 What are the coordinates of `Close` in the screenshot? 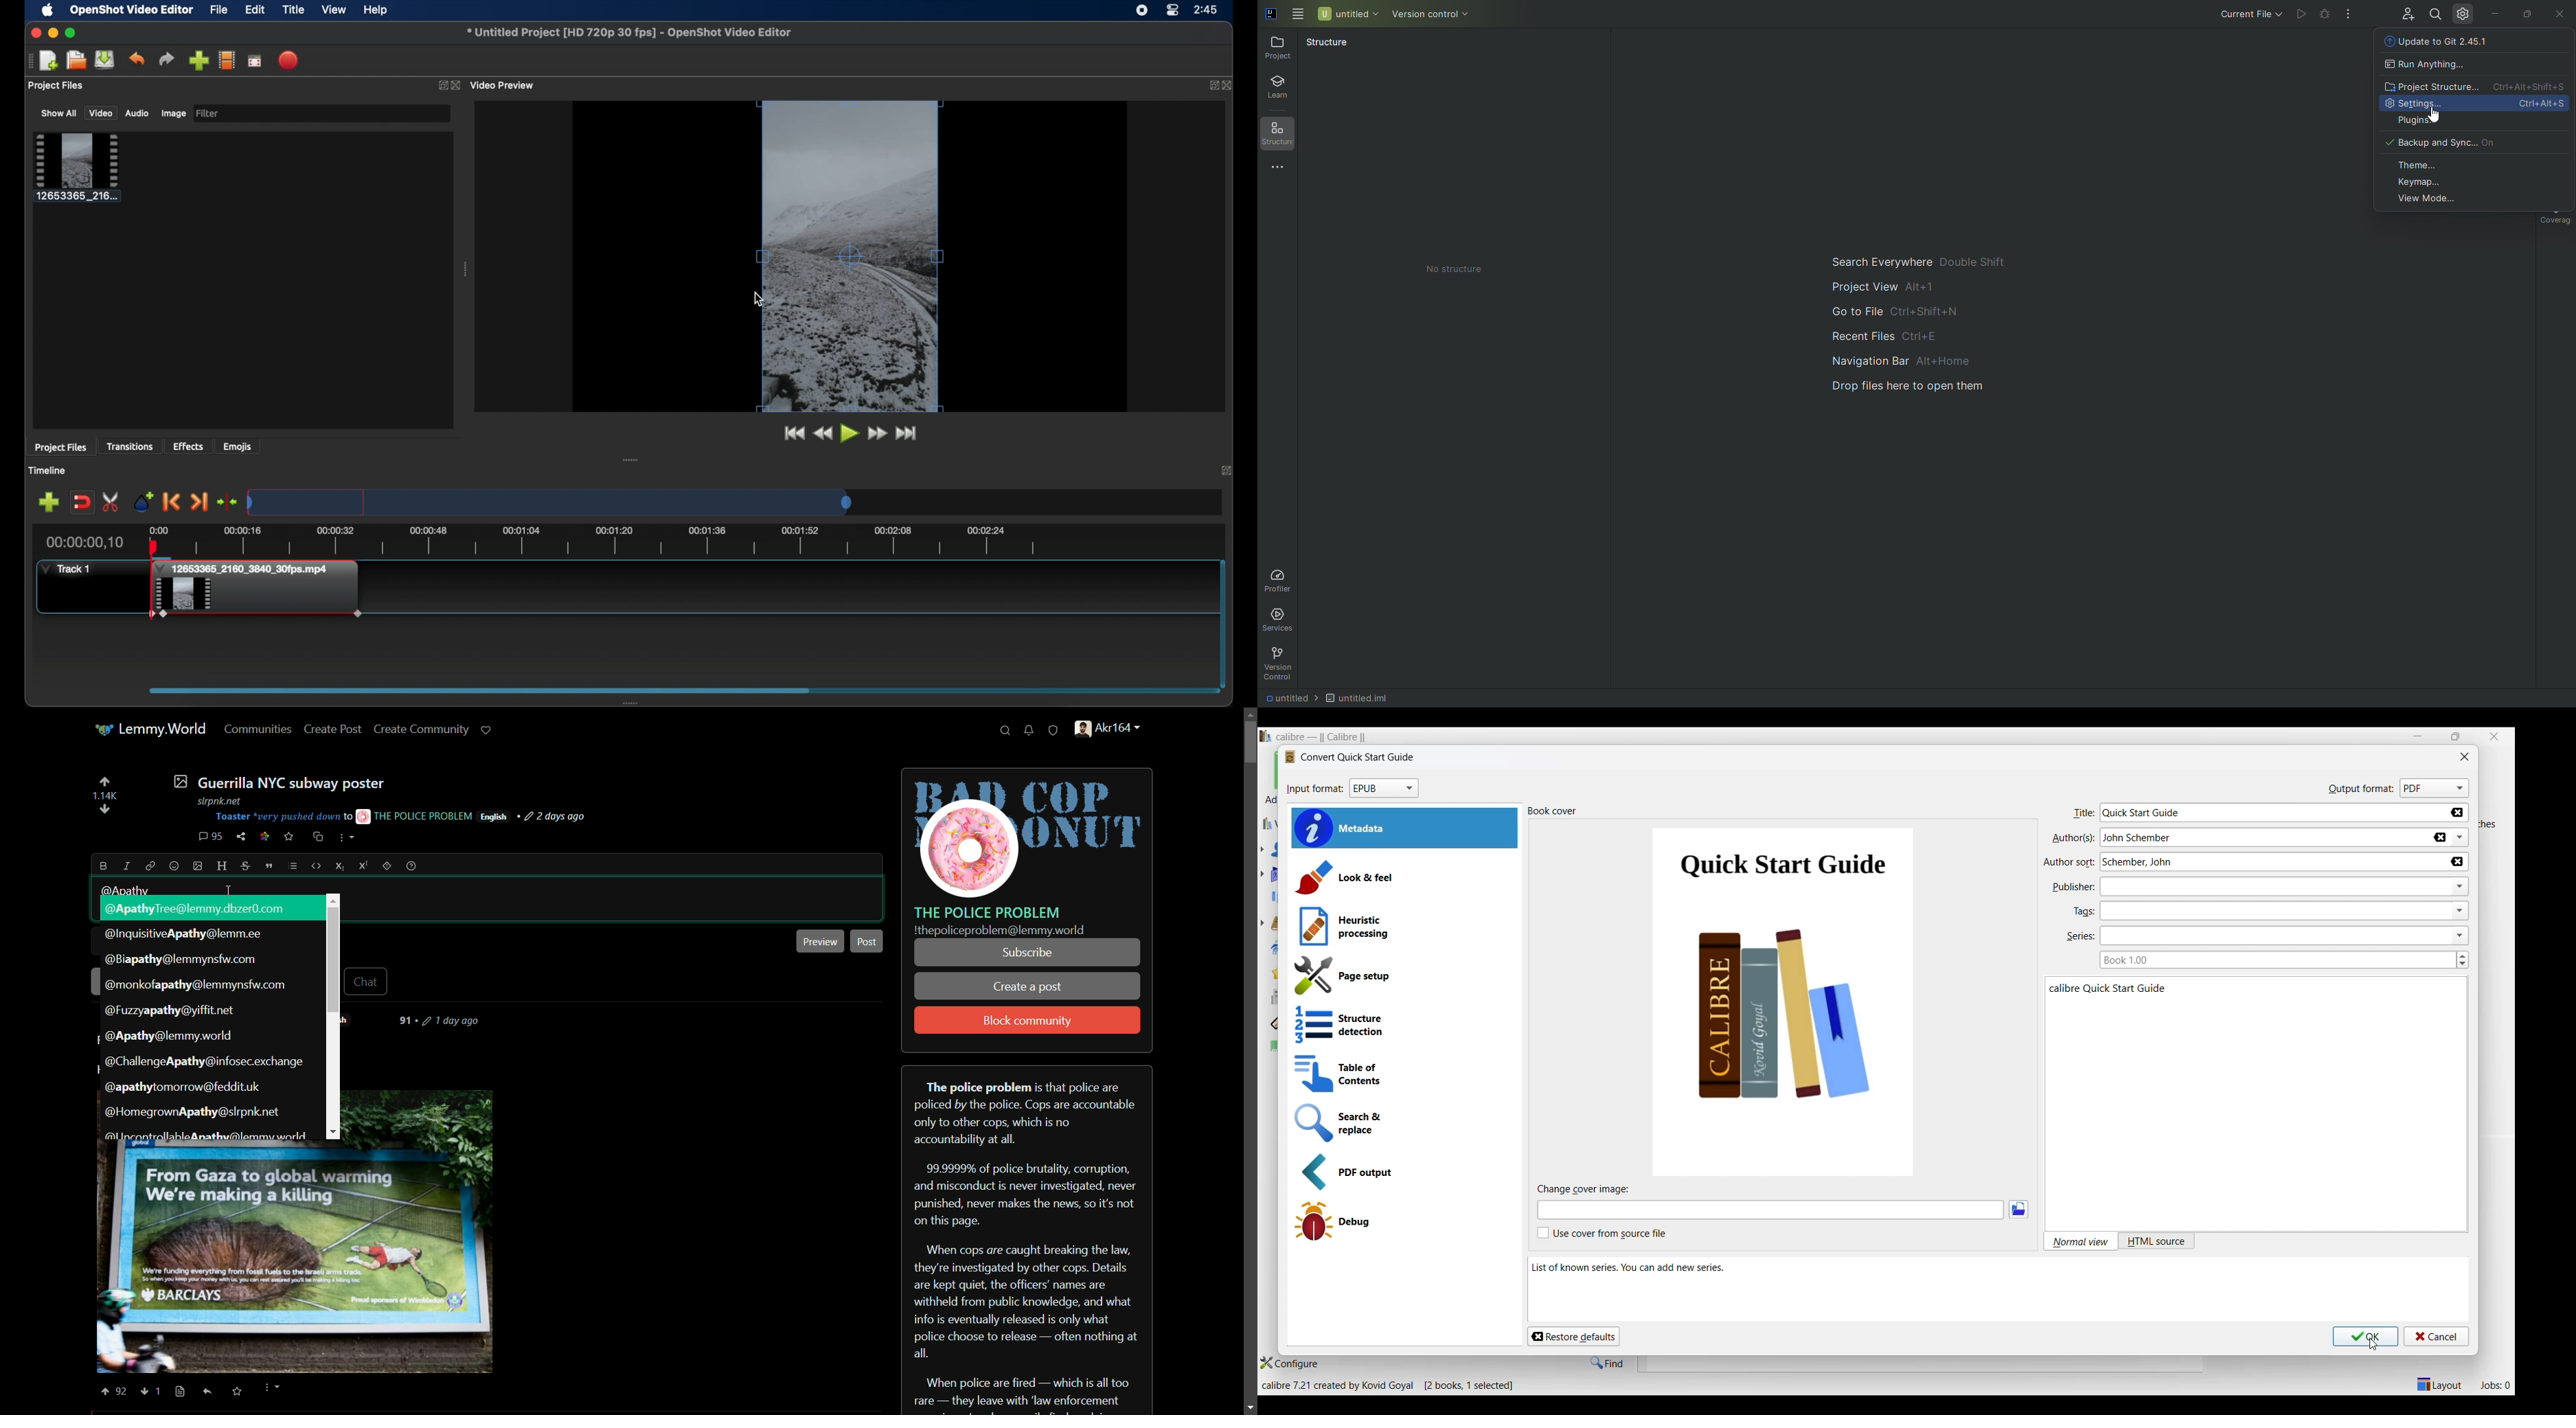 It's located at (2558, 14).